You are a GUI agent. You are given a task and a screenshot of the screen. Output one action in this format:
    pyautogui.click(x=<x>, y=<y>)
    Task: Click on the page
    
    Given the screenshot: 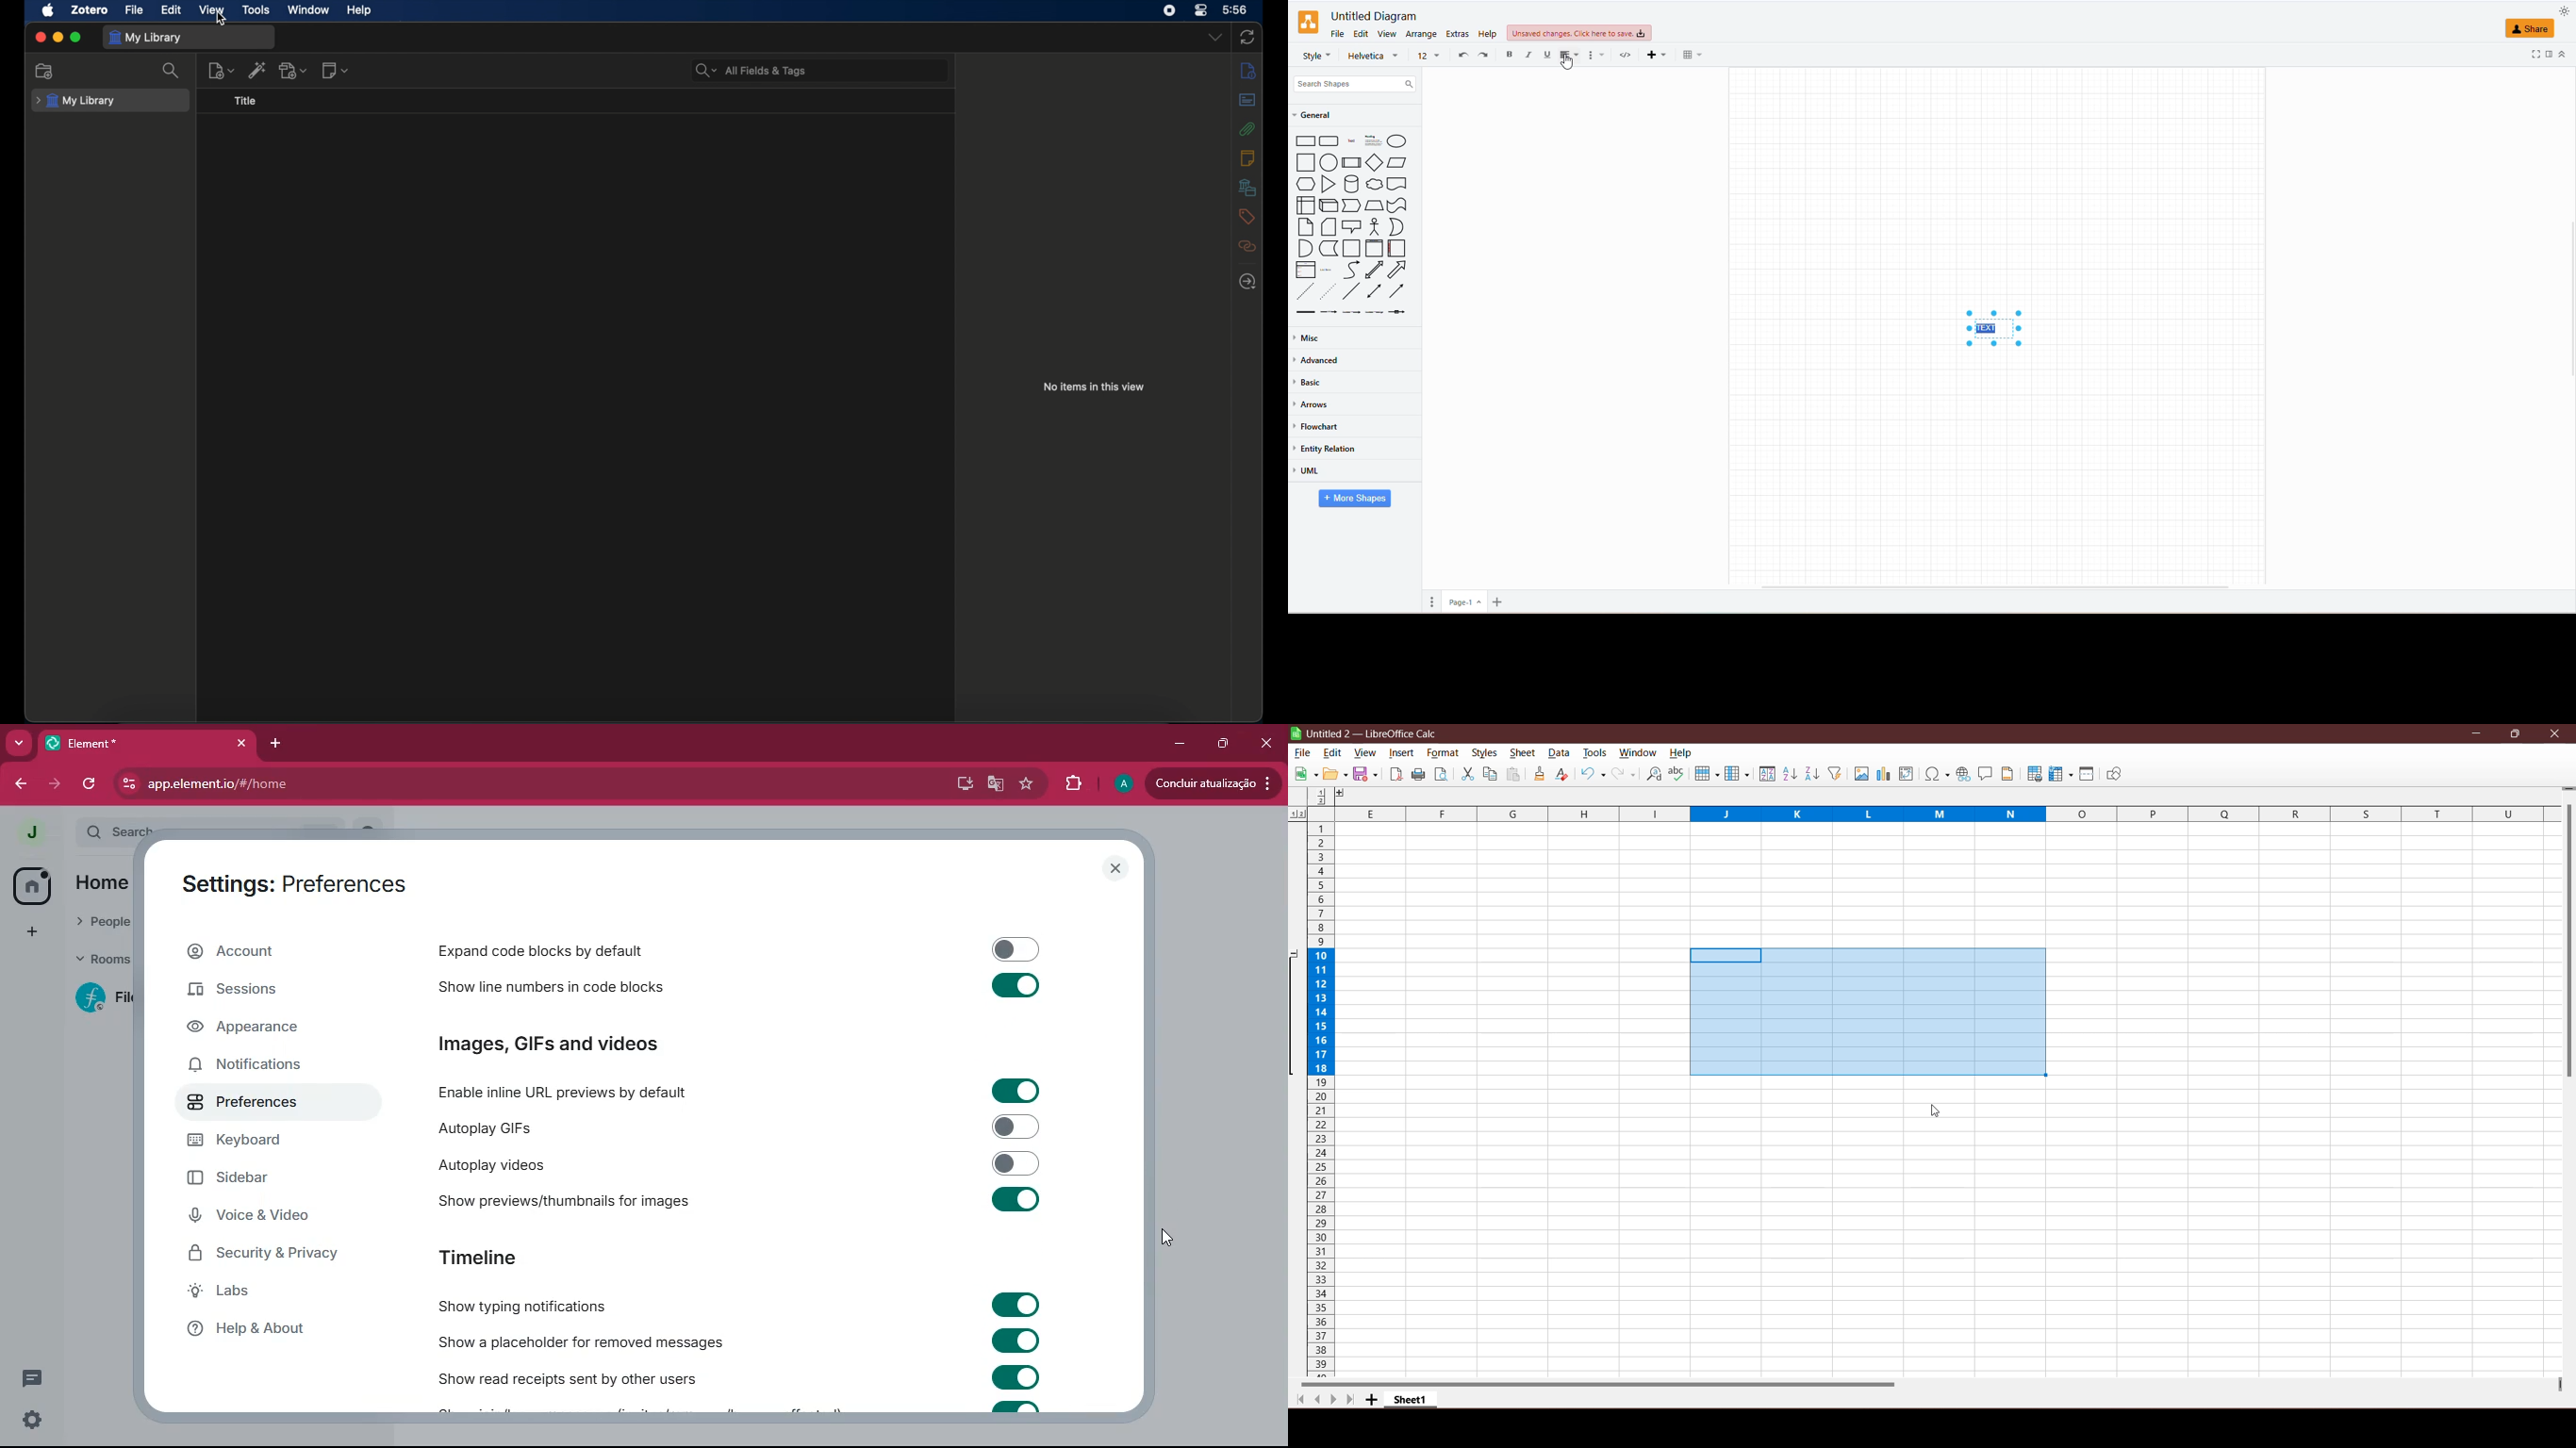 What is the action you would take?
    pyautogui.click(x=1434, y=602)
    